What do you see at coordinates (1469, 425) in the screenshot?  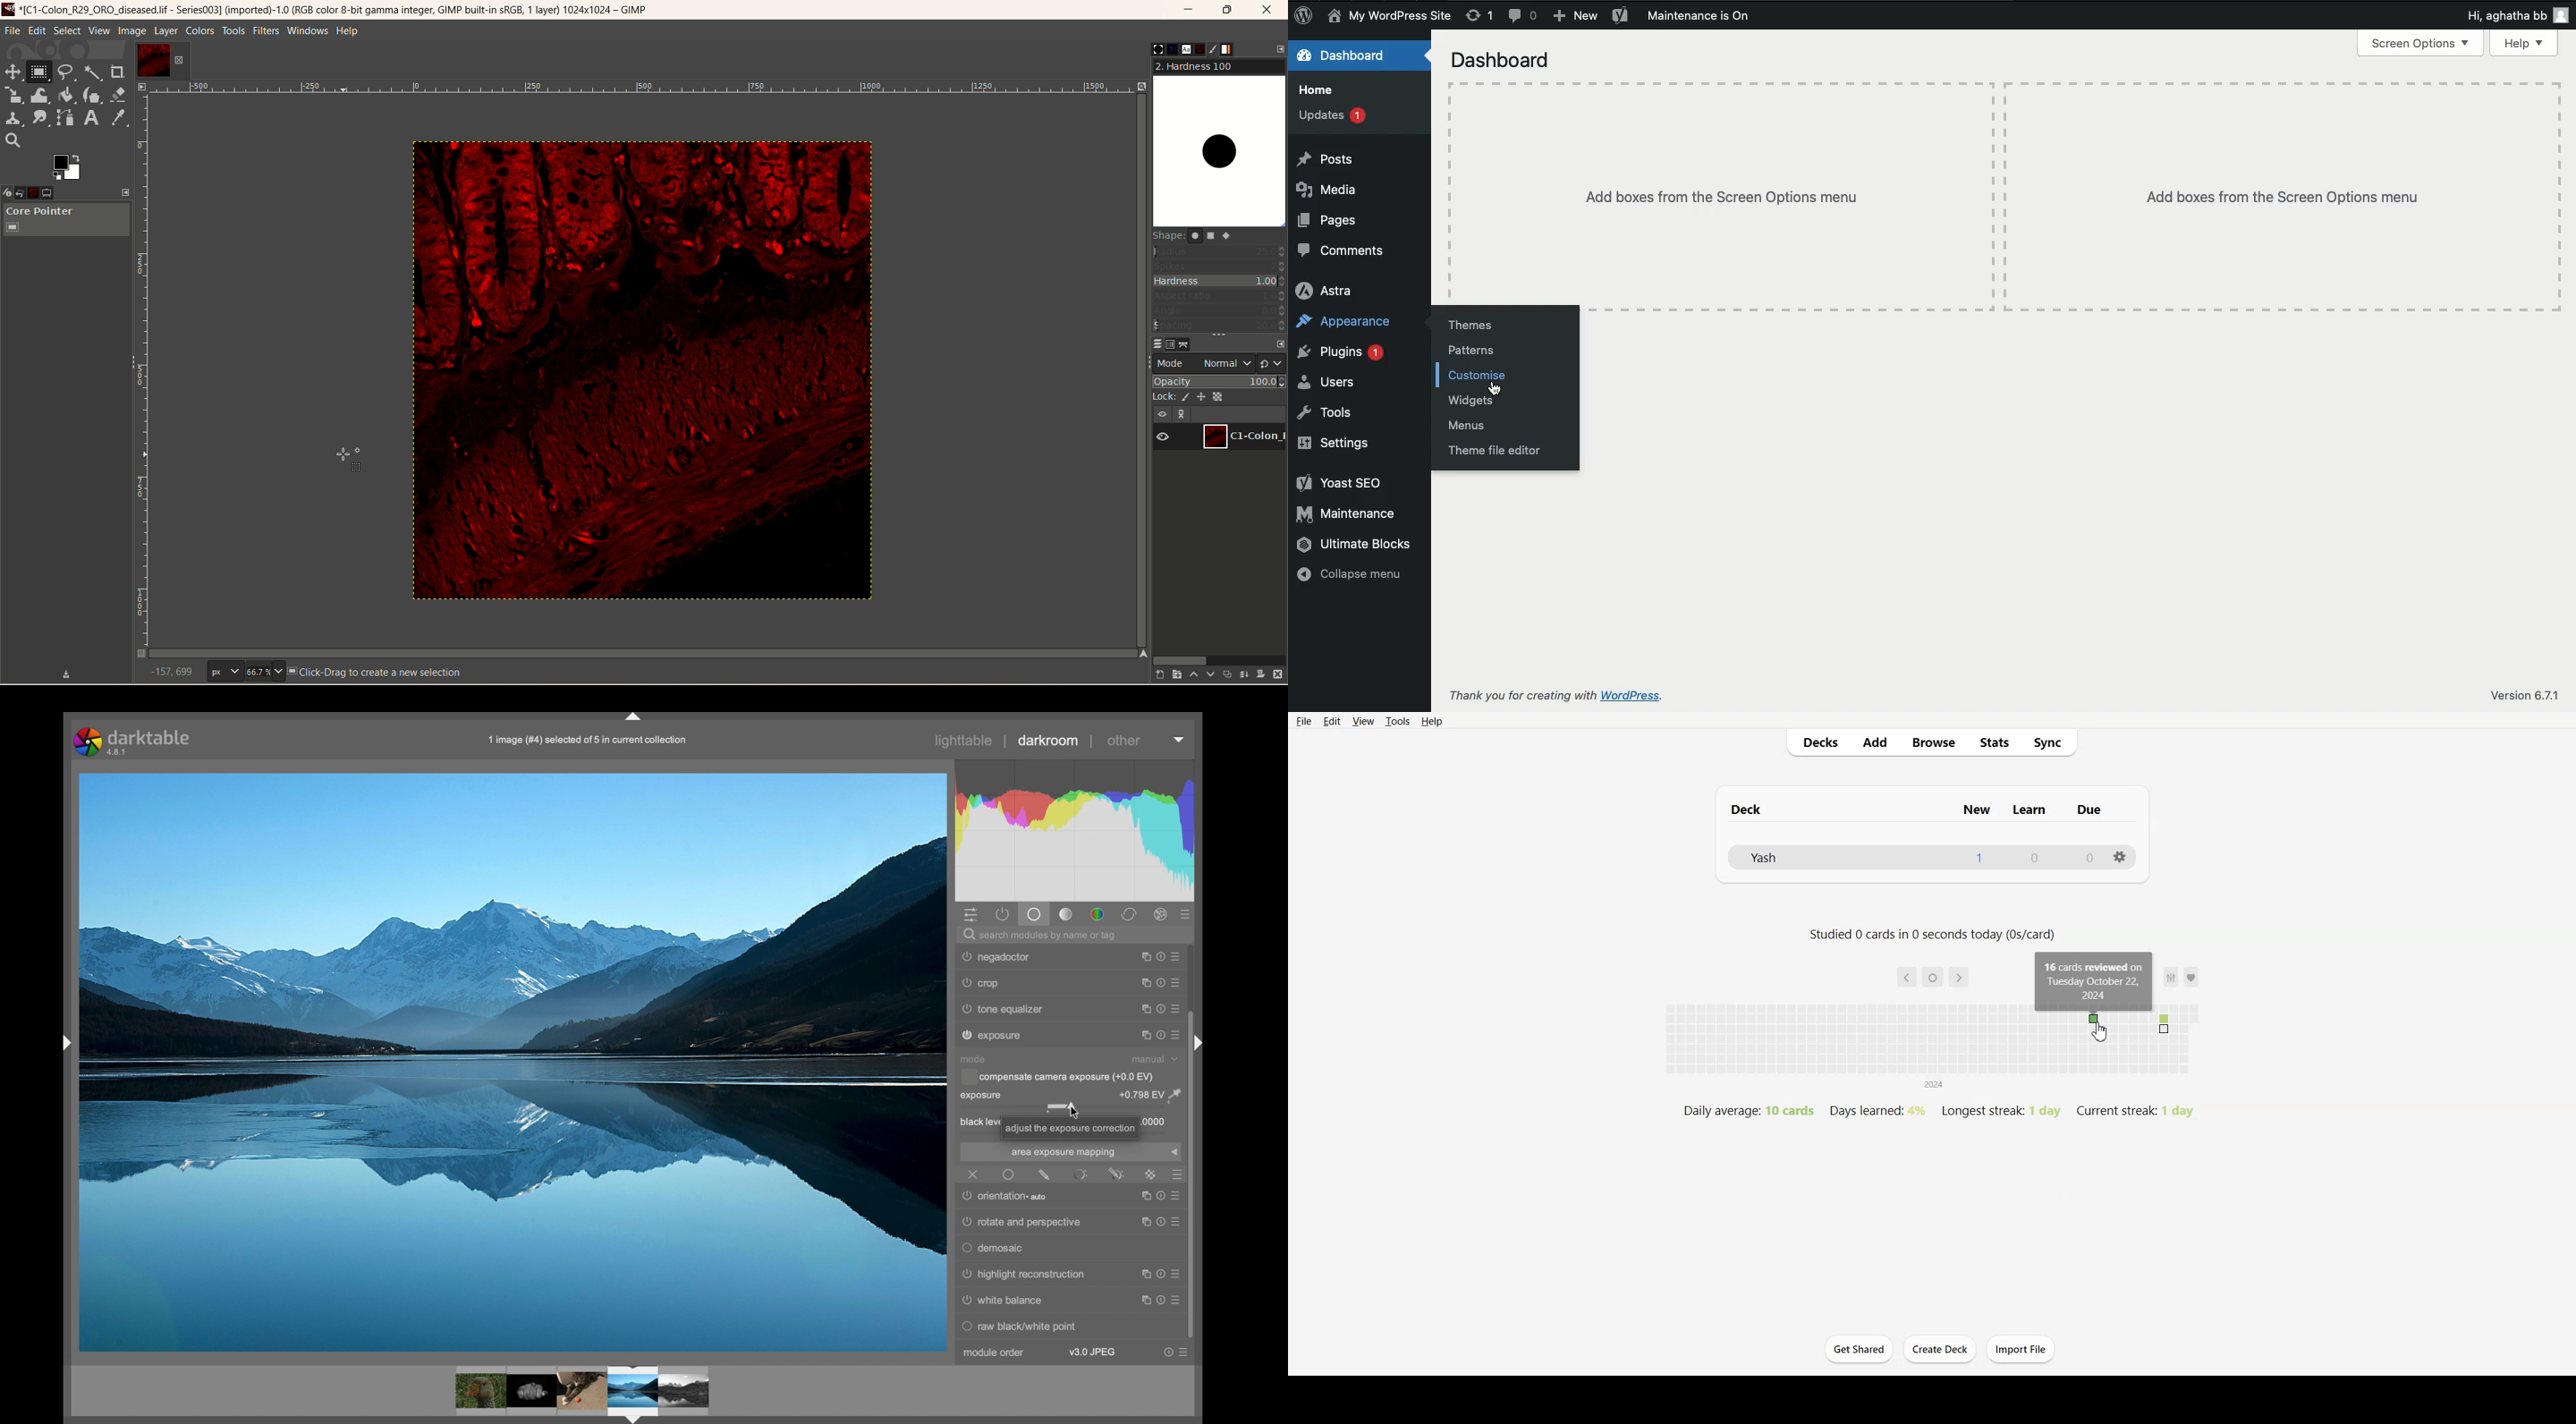 I see `Menus` at bounding box center [1469, 425].